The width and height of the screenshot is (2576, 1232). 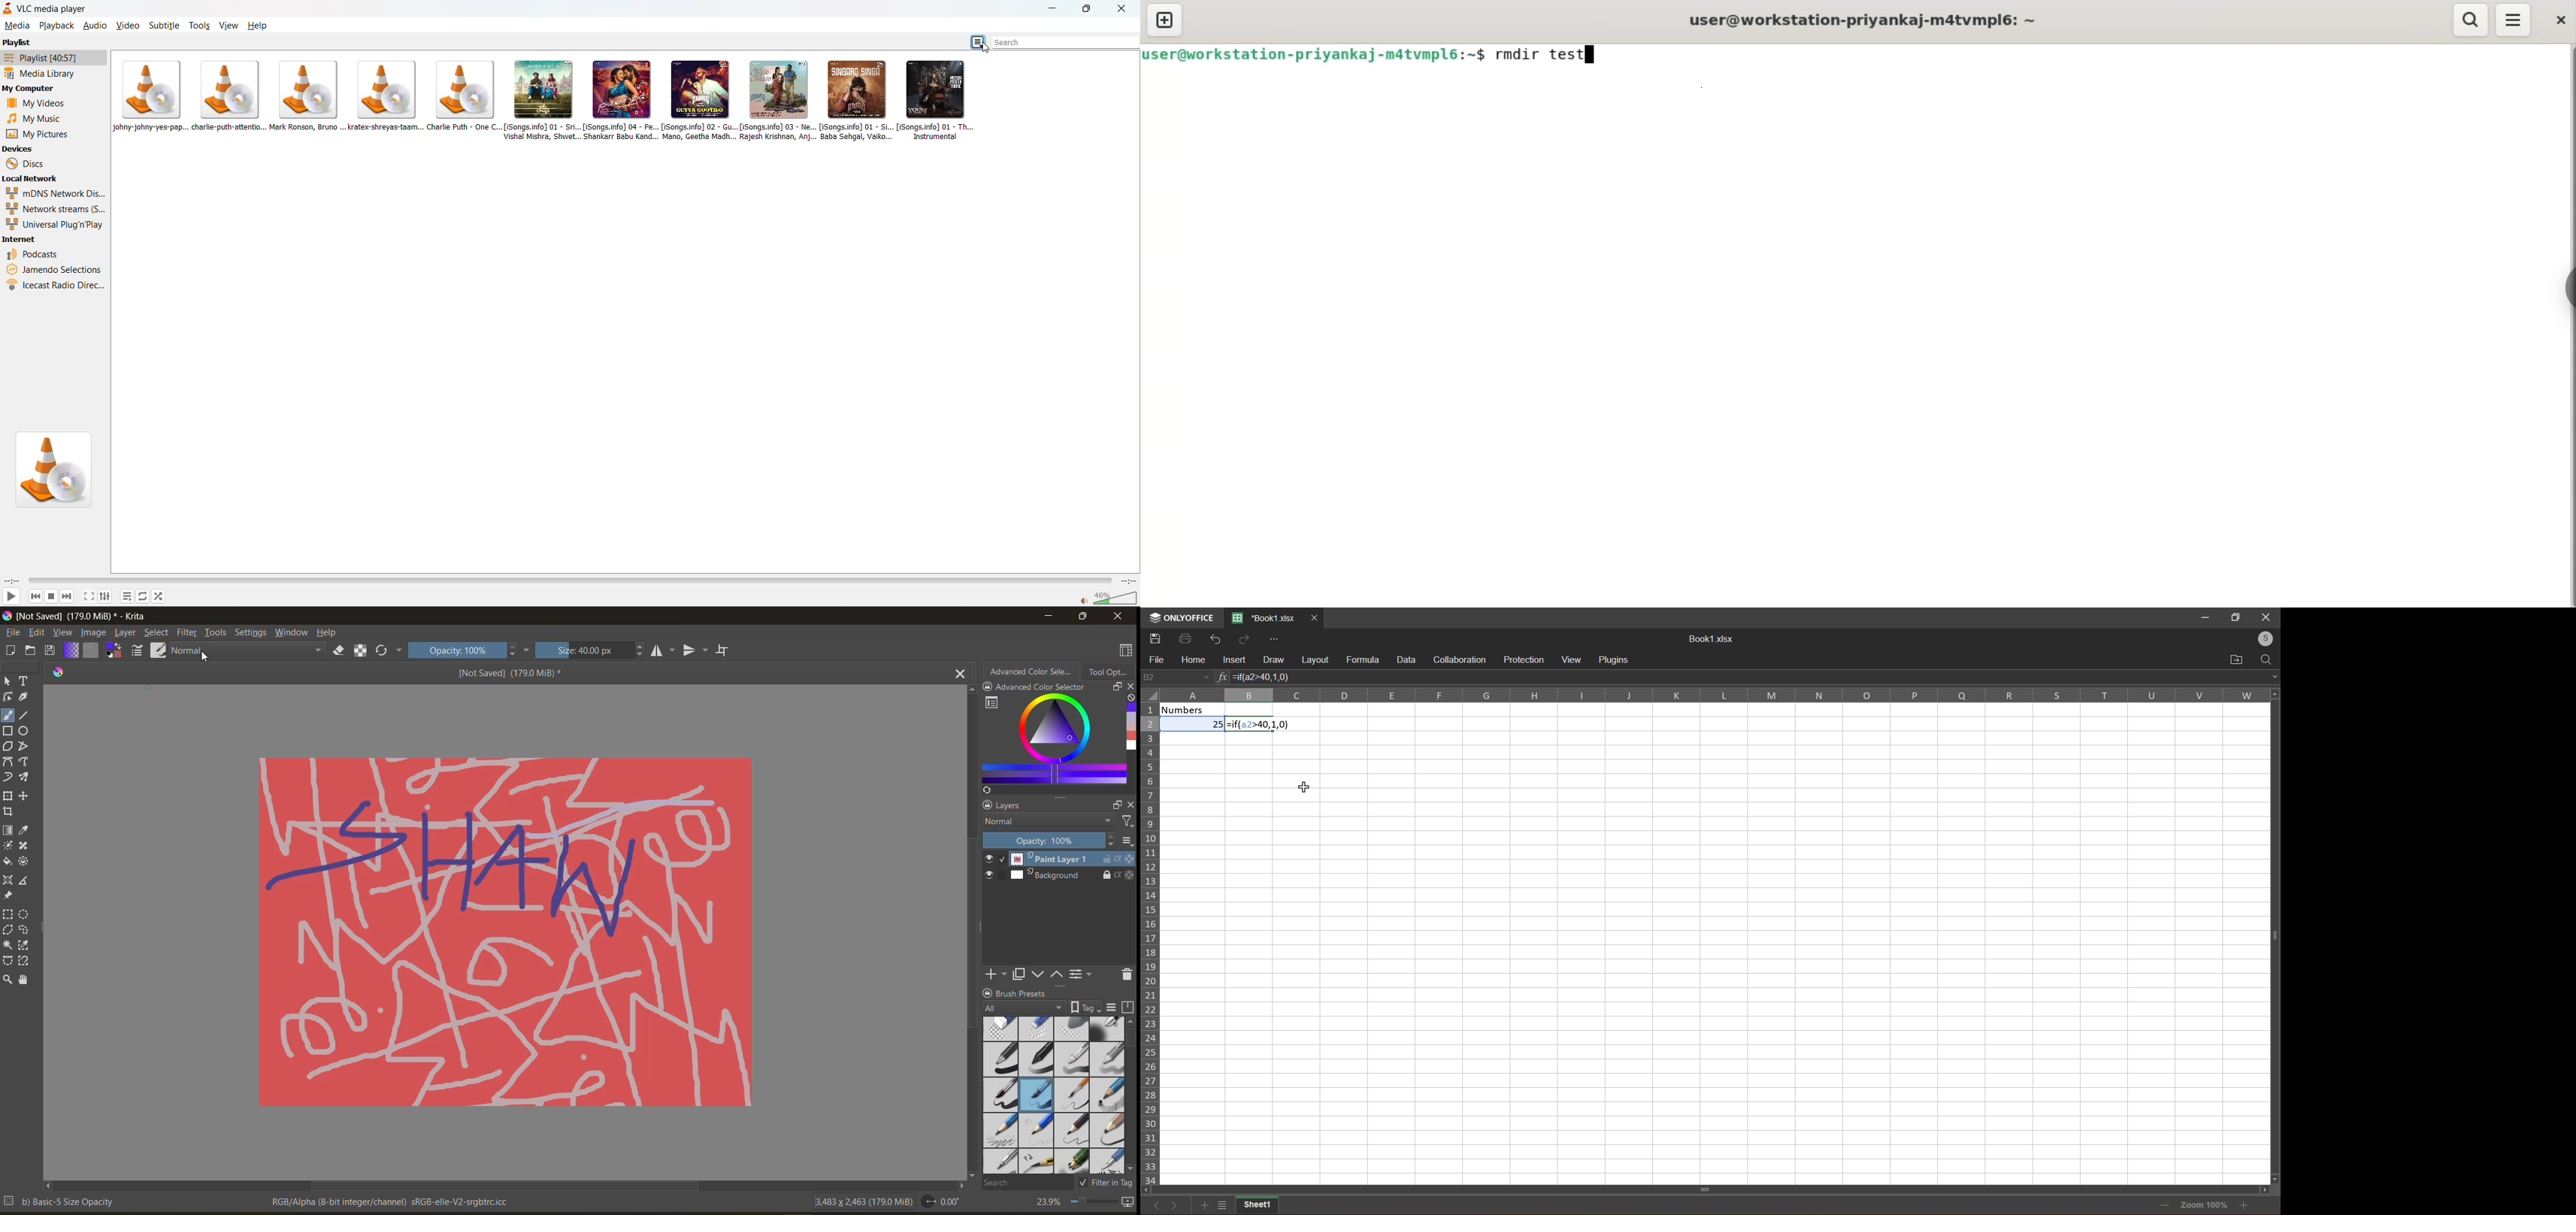 I want to click on track title and preview, so click(x=620, y=99).